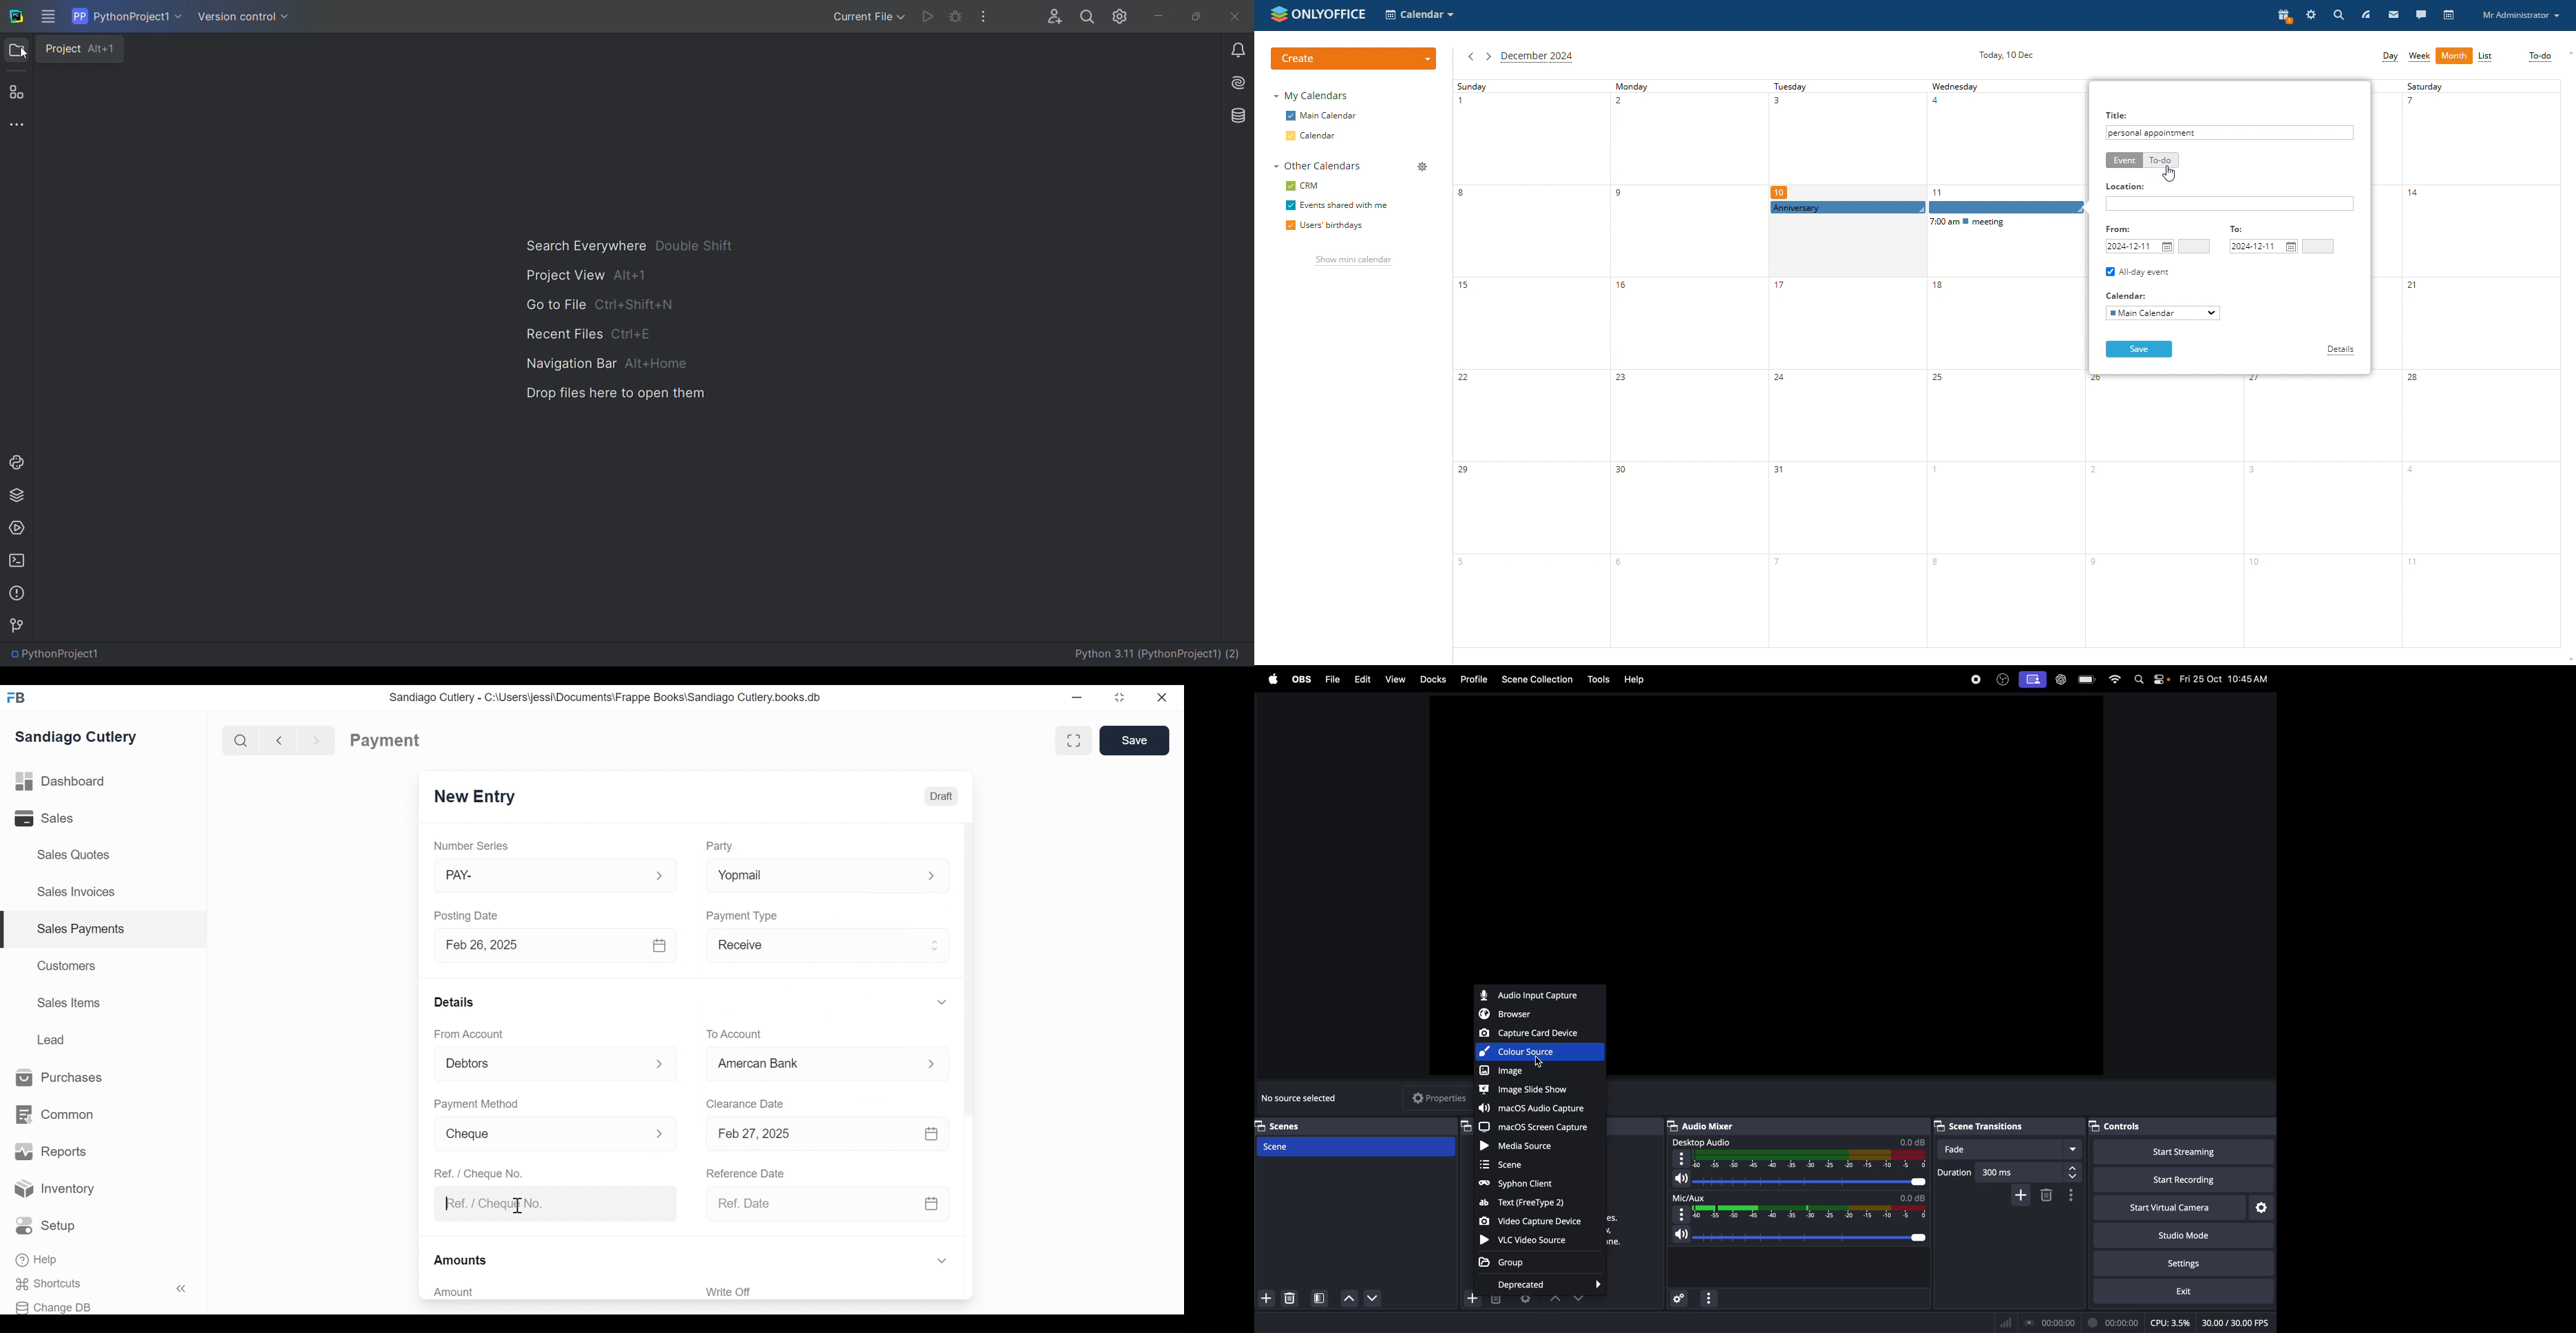 Image resolution: width=2576 pixels, height=1344 pixels. I want to click on Payment Type, so click(743, 915).